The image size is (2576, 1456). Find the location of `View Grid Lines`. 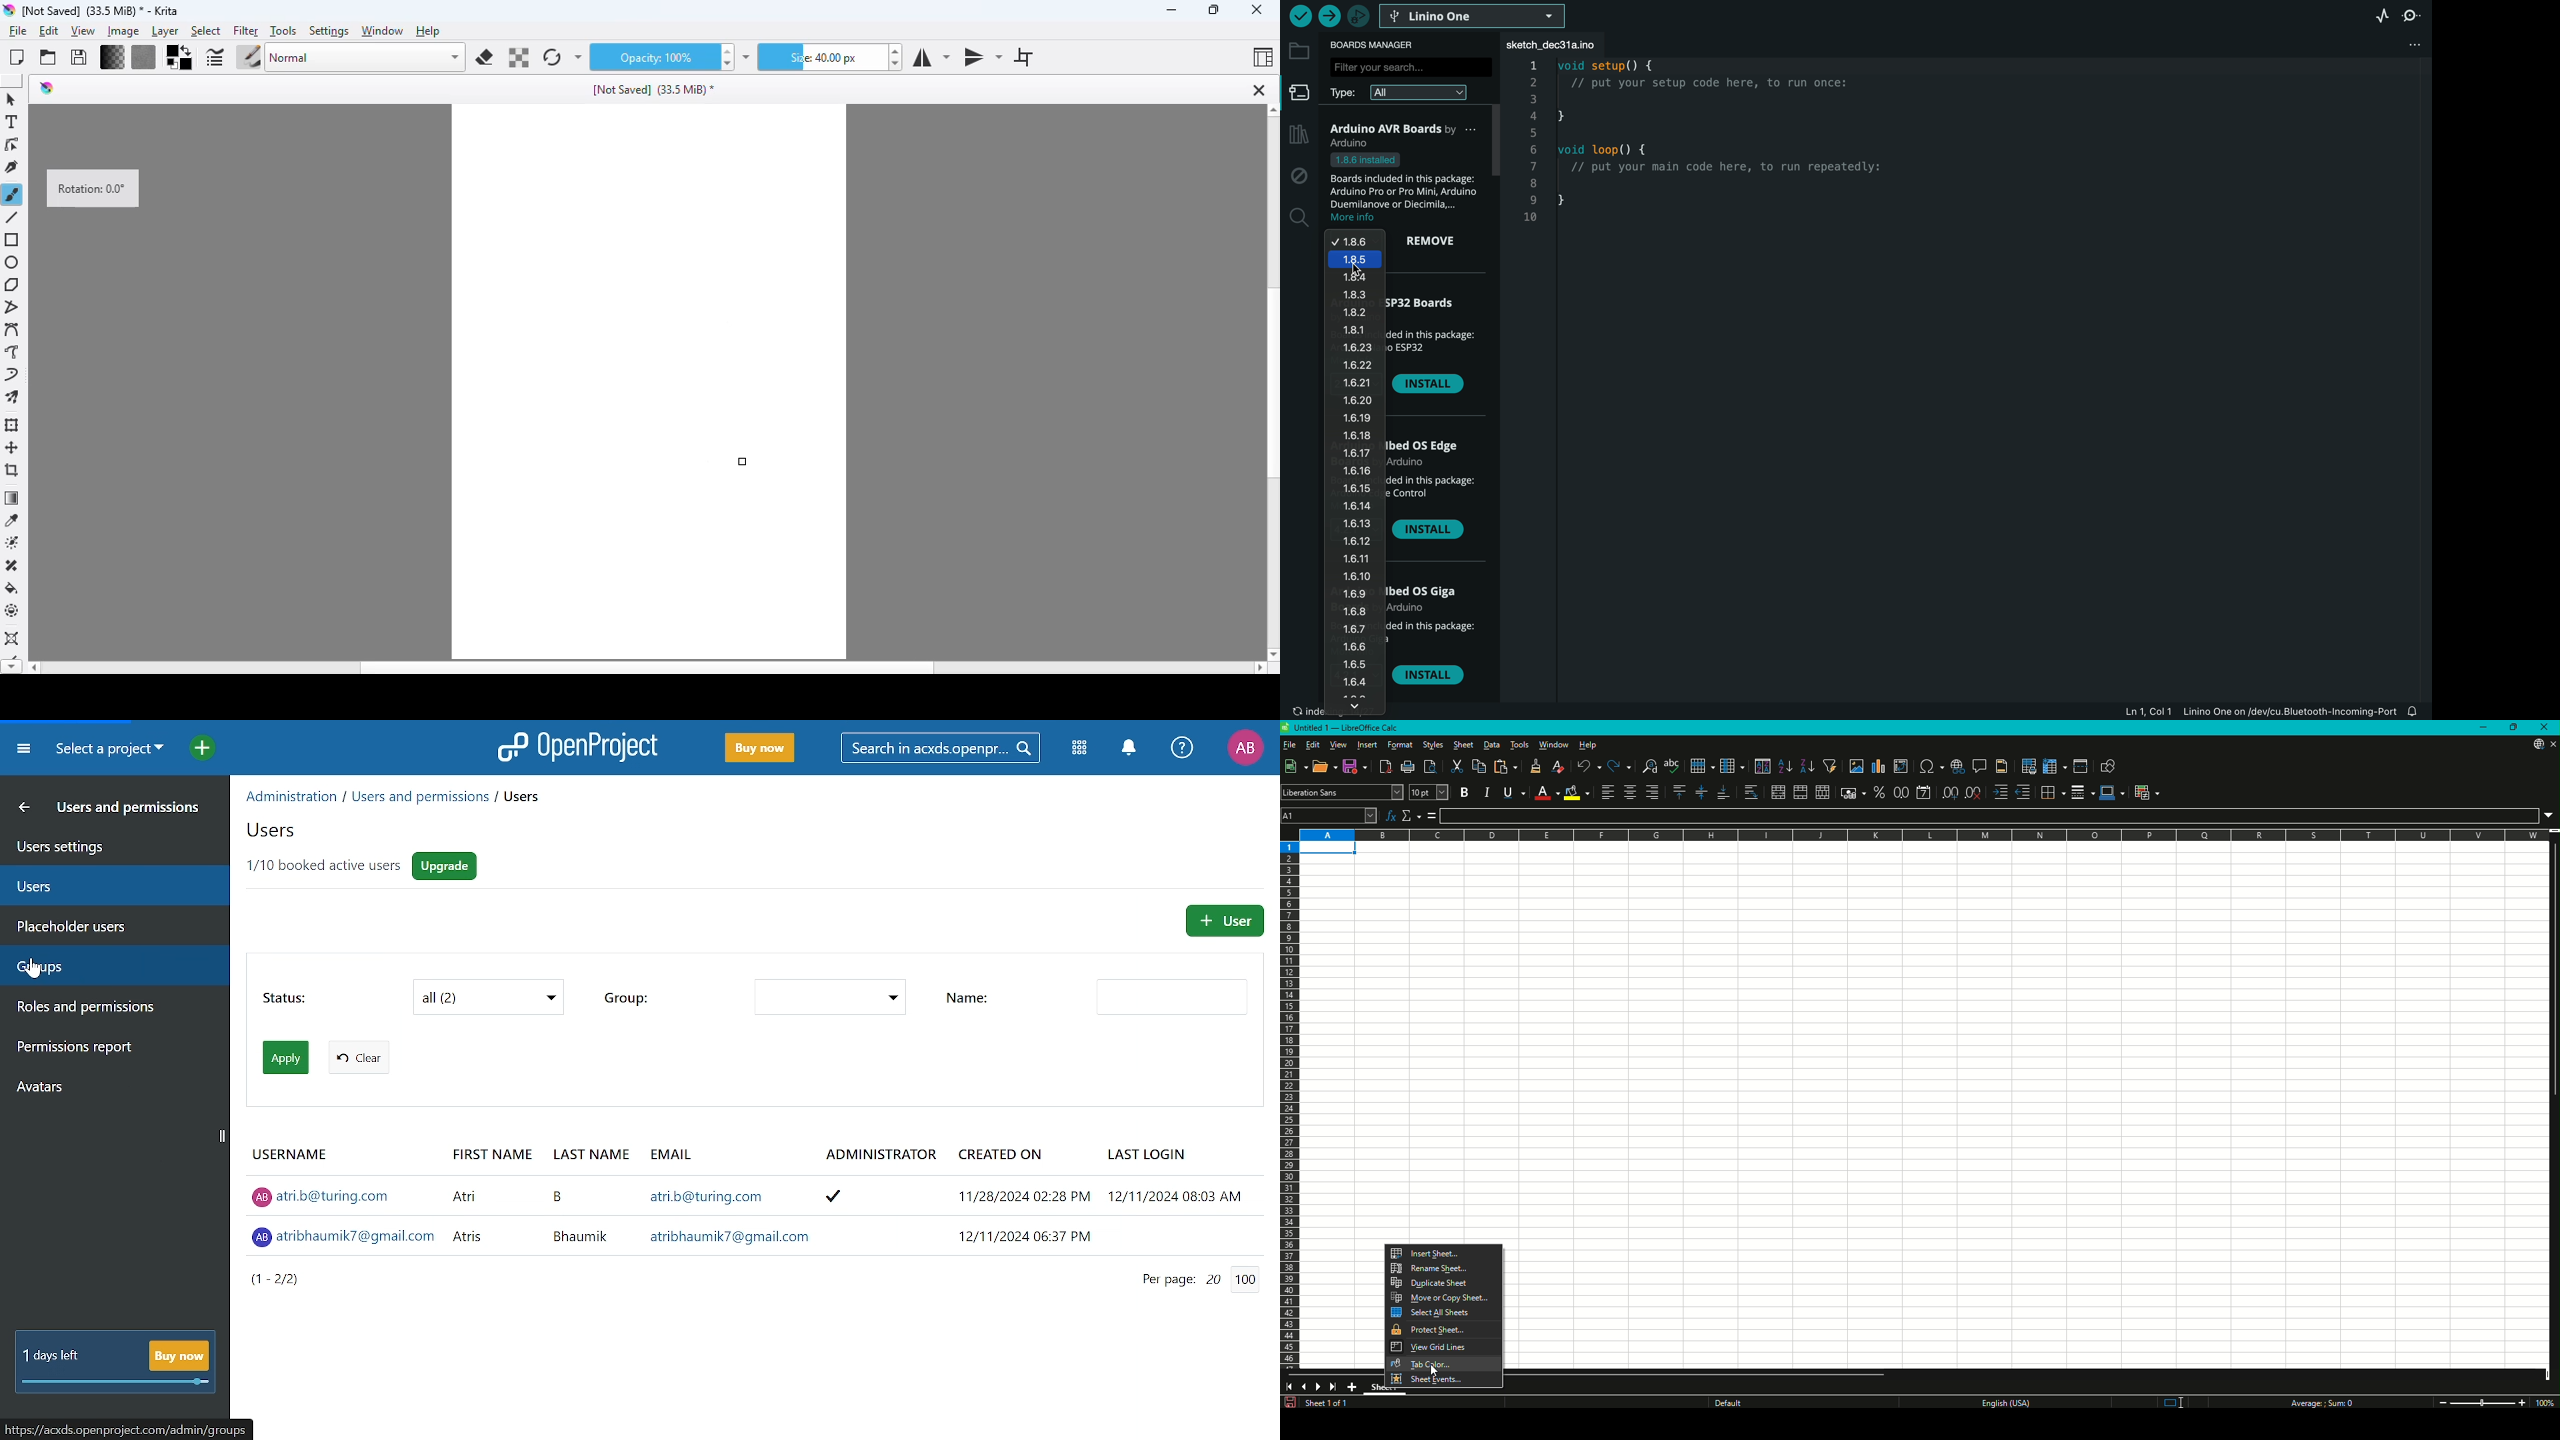

View Grid Lines is located at coordinates (1442, 1347).